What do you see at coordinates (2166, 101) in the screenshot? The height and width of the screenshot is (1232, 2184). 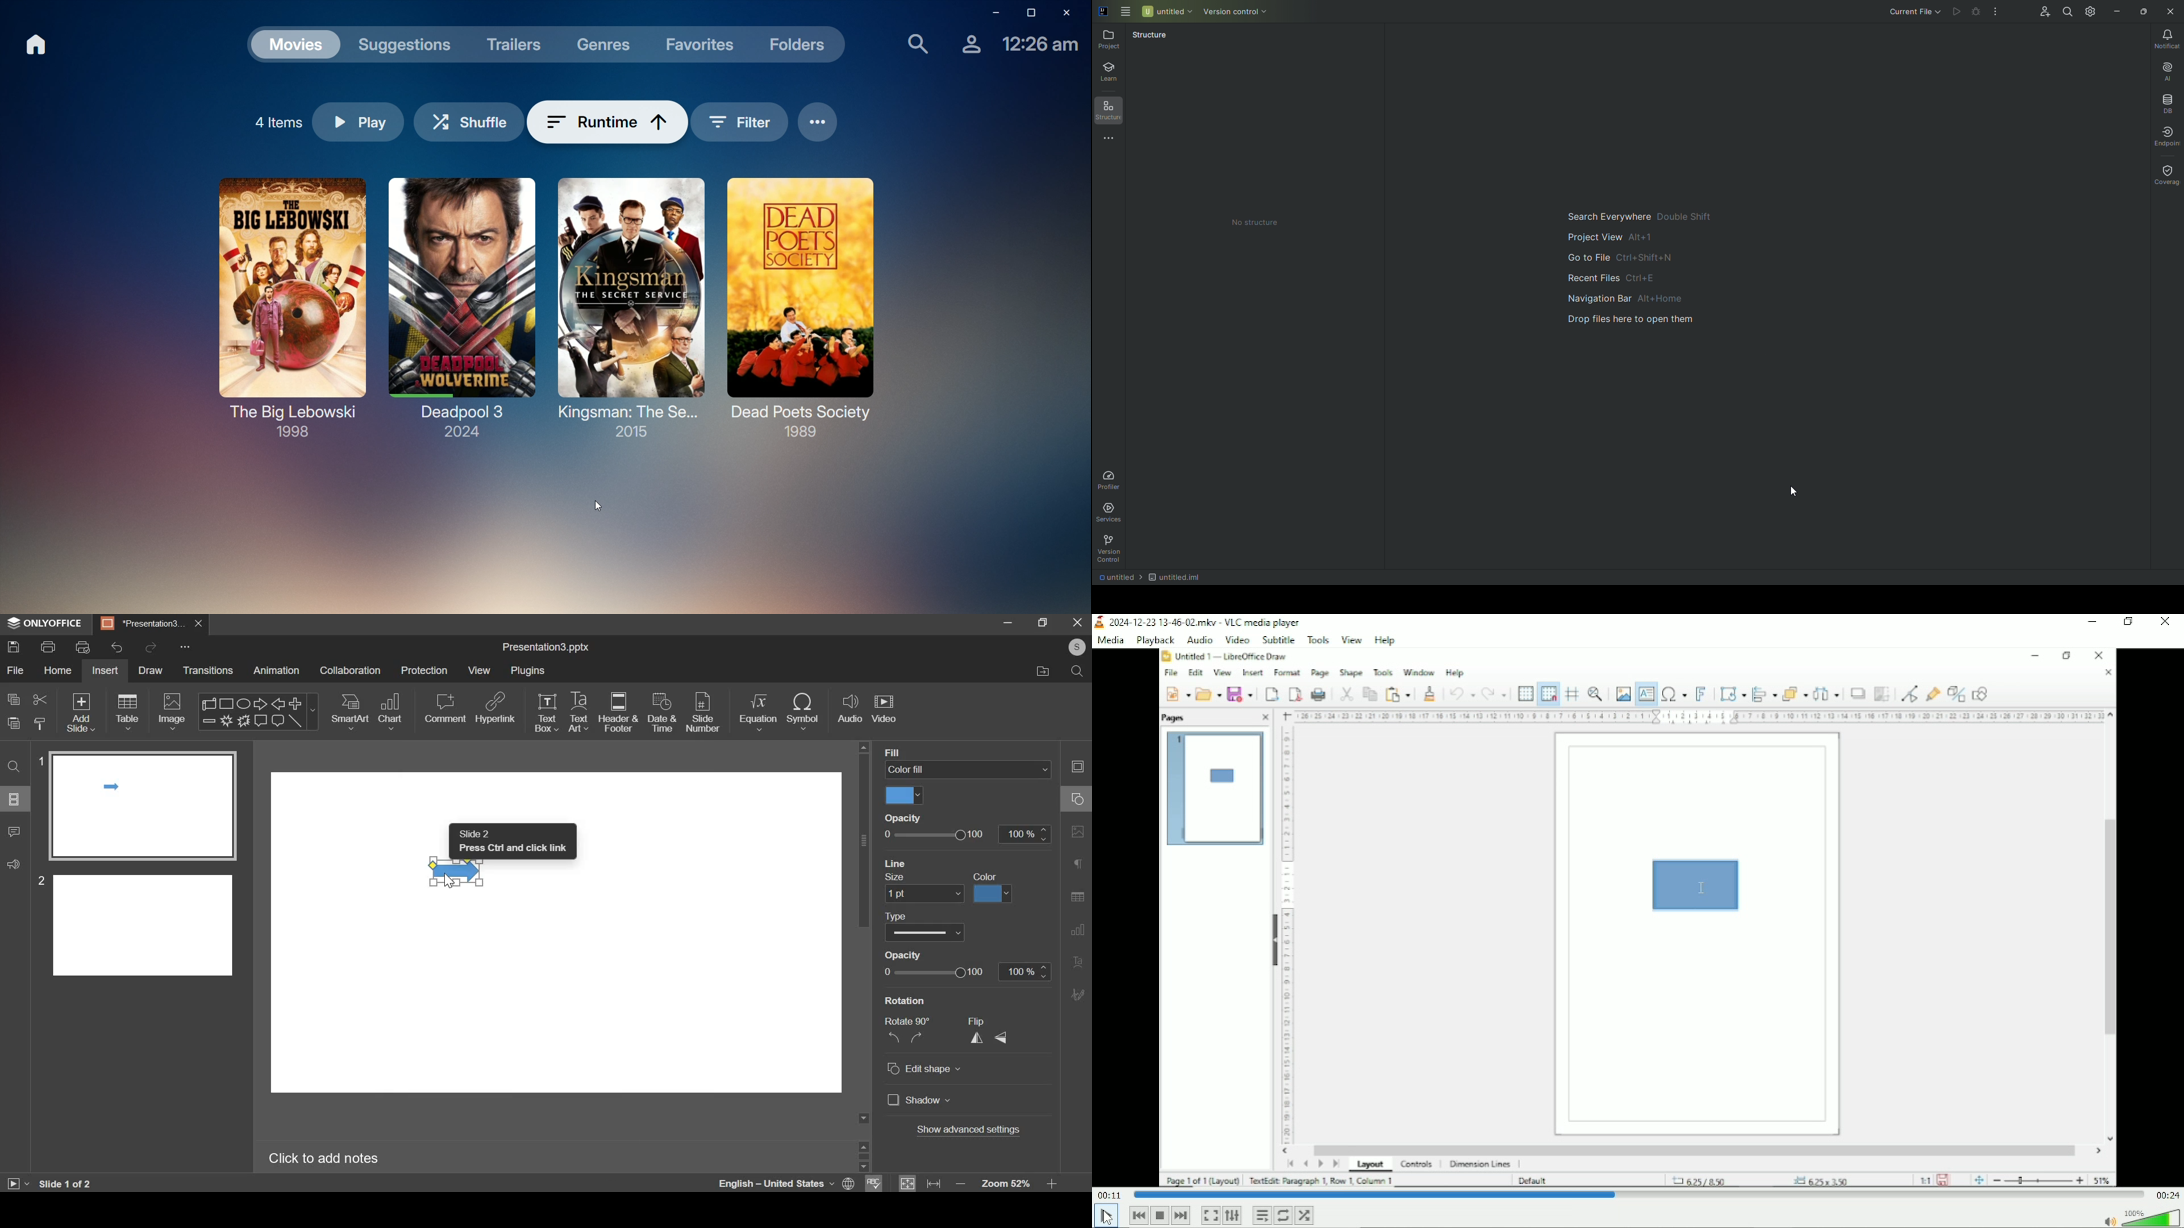 I see `Database` at bounding box center [2166, 101].